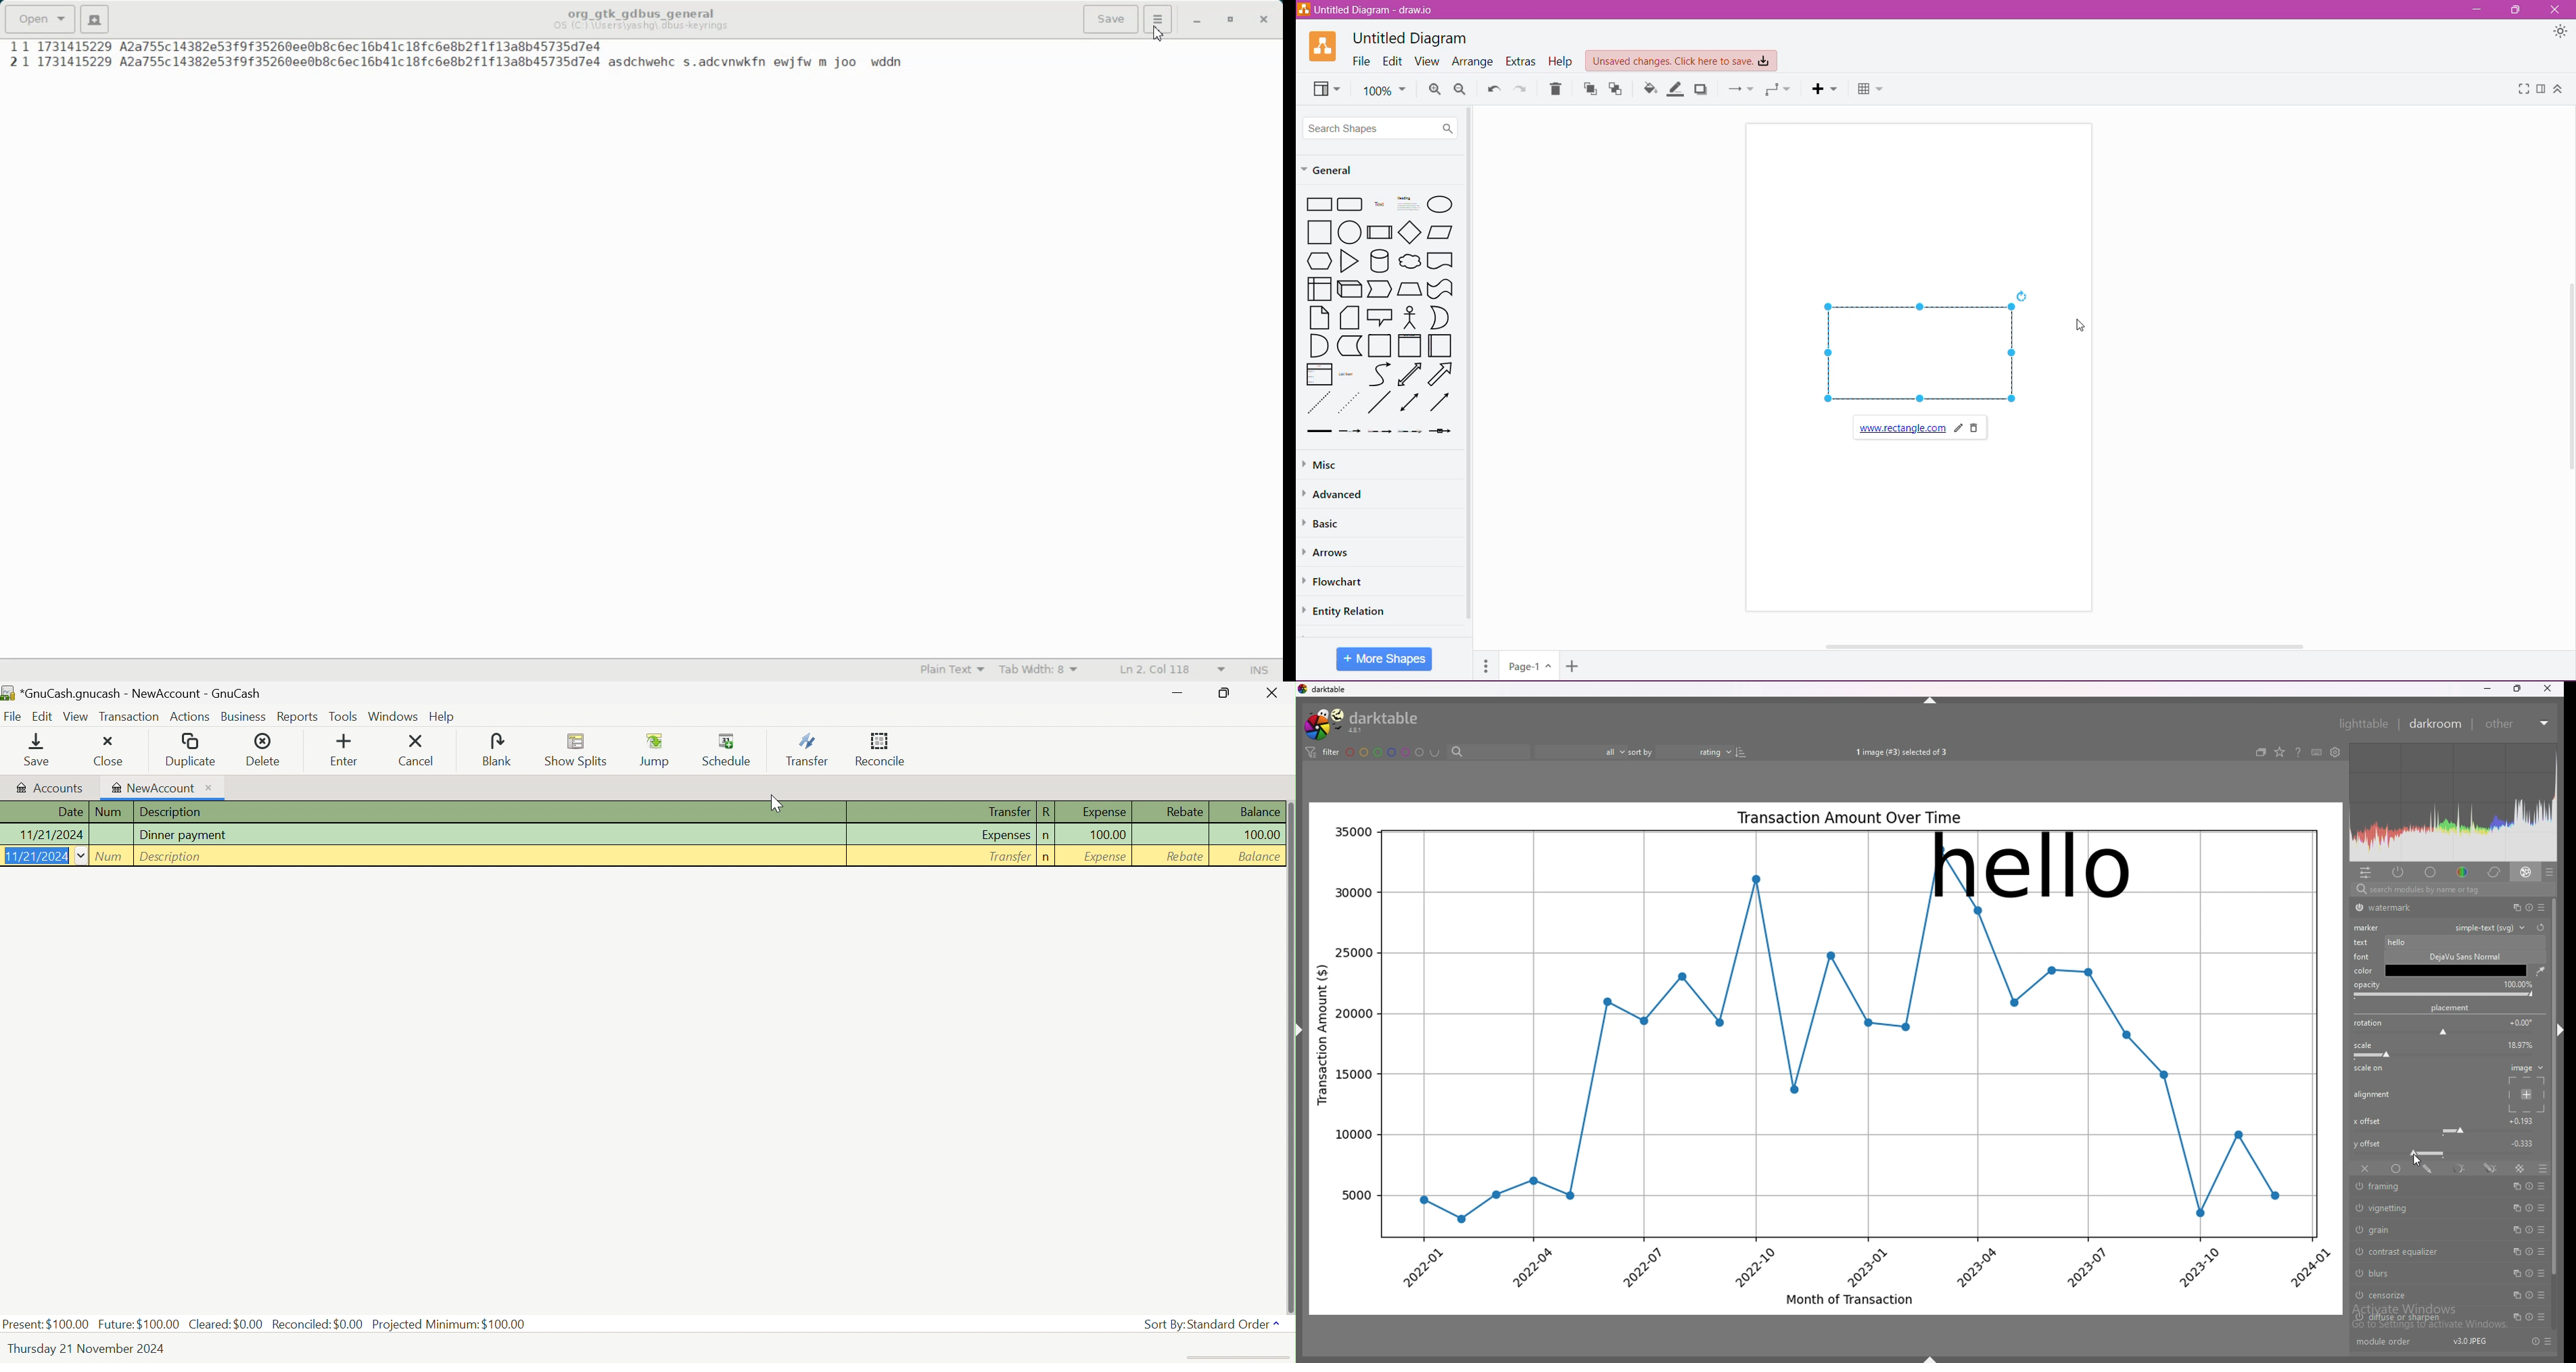 This screenshot has width=2576, height=1372. Describe the element at coordinates (2359, 1208) in the screenshot. I see `switch off` at that location.